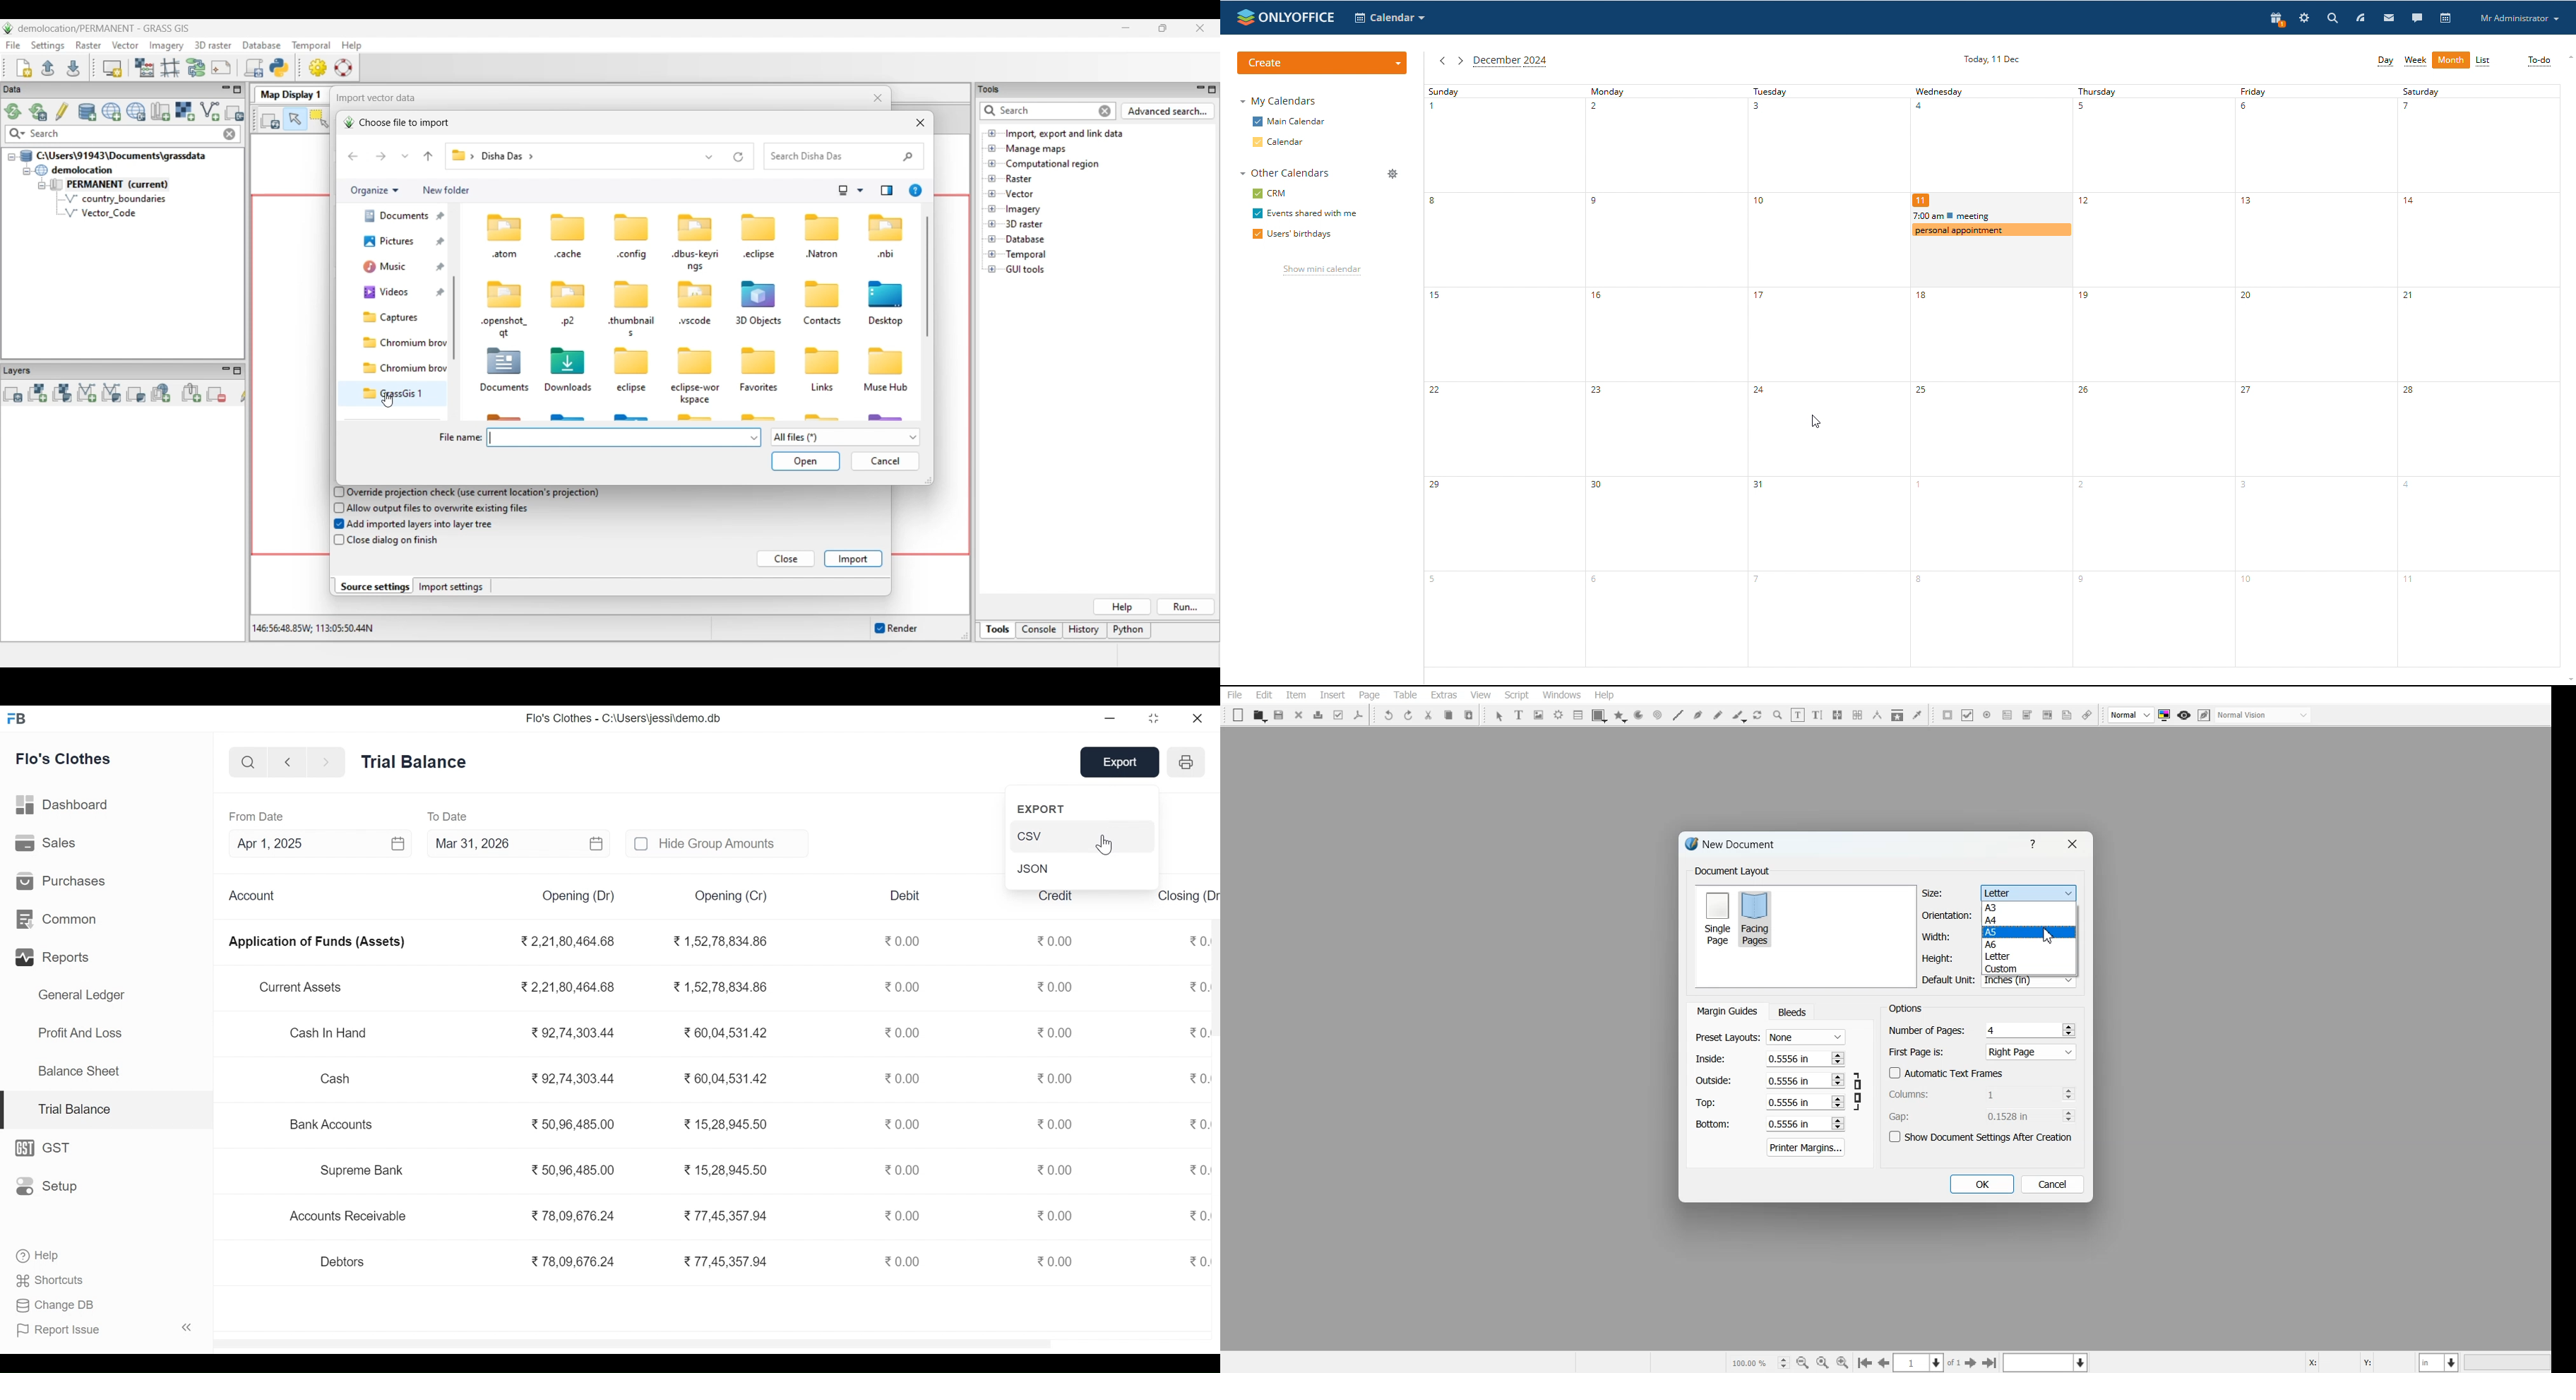 This screenshot has width=2576, height=1400. Describe the element at coordinates (2047, 1362) in the screenshot. I see `Select the current layer` at that location.